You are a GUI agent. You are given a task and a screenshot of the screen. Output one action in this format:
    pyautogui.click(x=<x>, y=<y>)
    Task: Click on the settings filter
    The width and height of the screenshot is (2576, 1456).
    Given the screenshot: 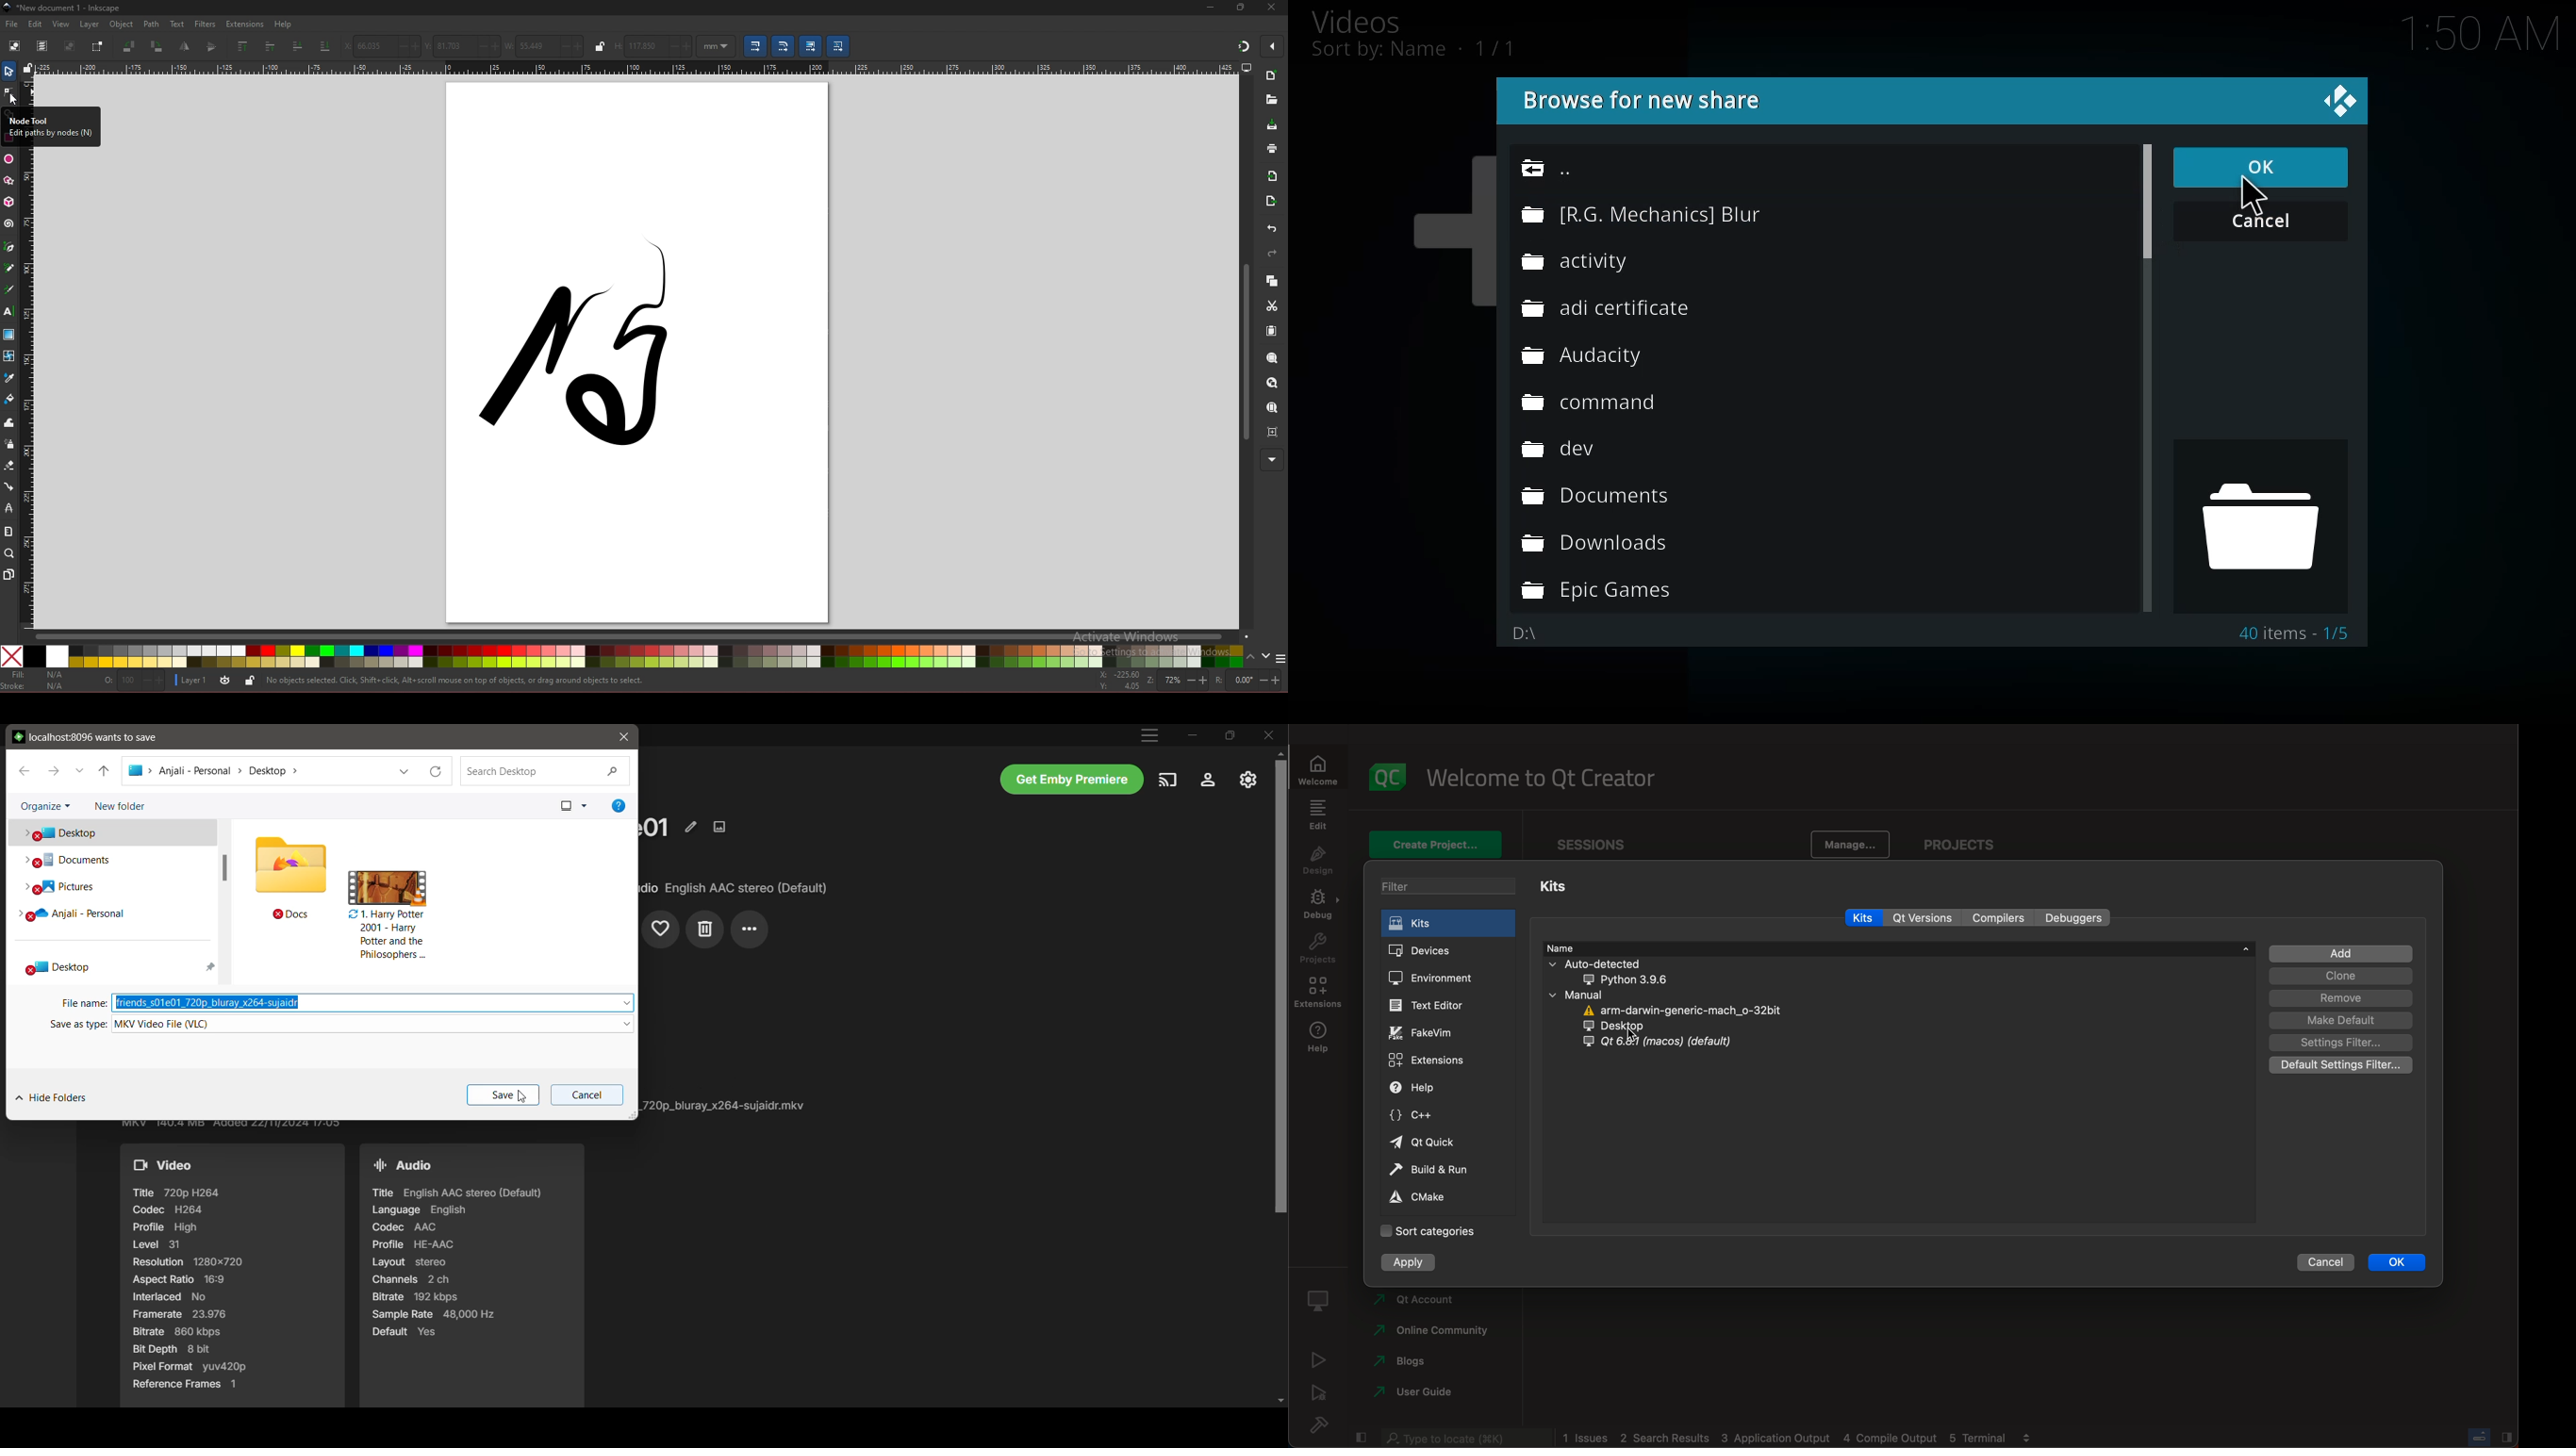 What is the action you would take?
    pyautogui.click(x=2342, y=1043)
    